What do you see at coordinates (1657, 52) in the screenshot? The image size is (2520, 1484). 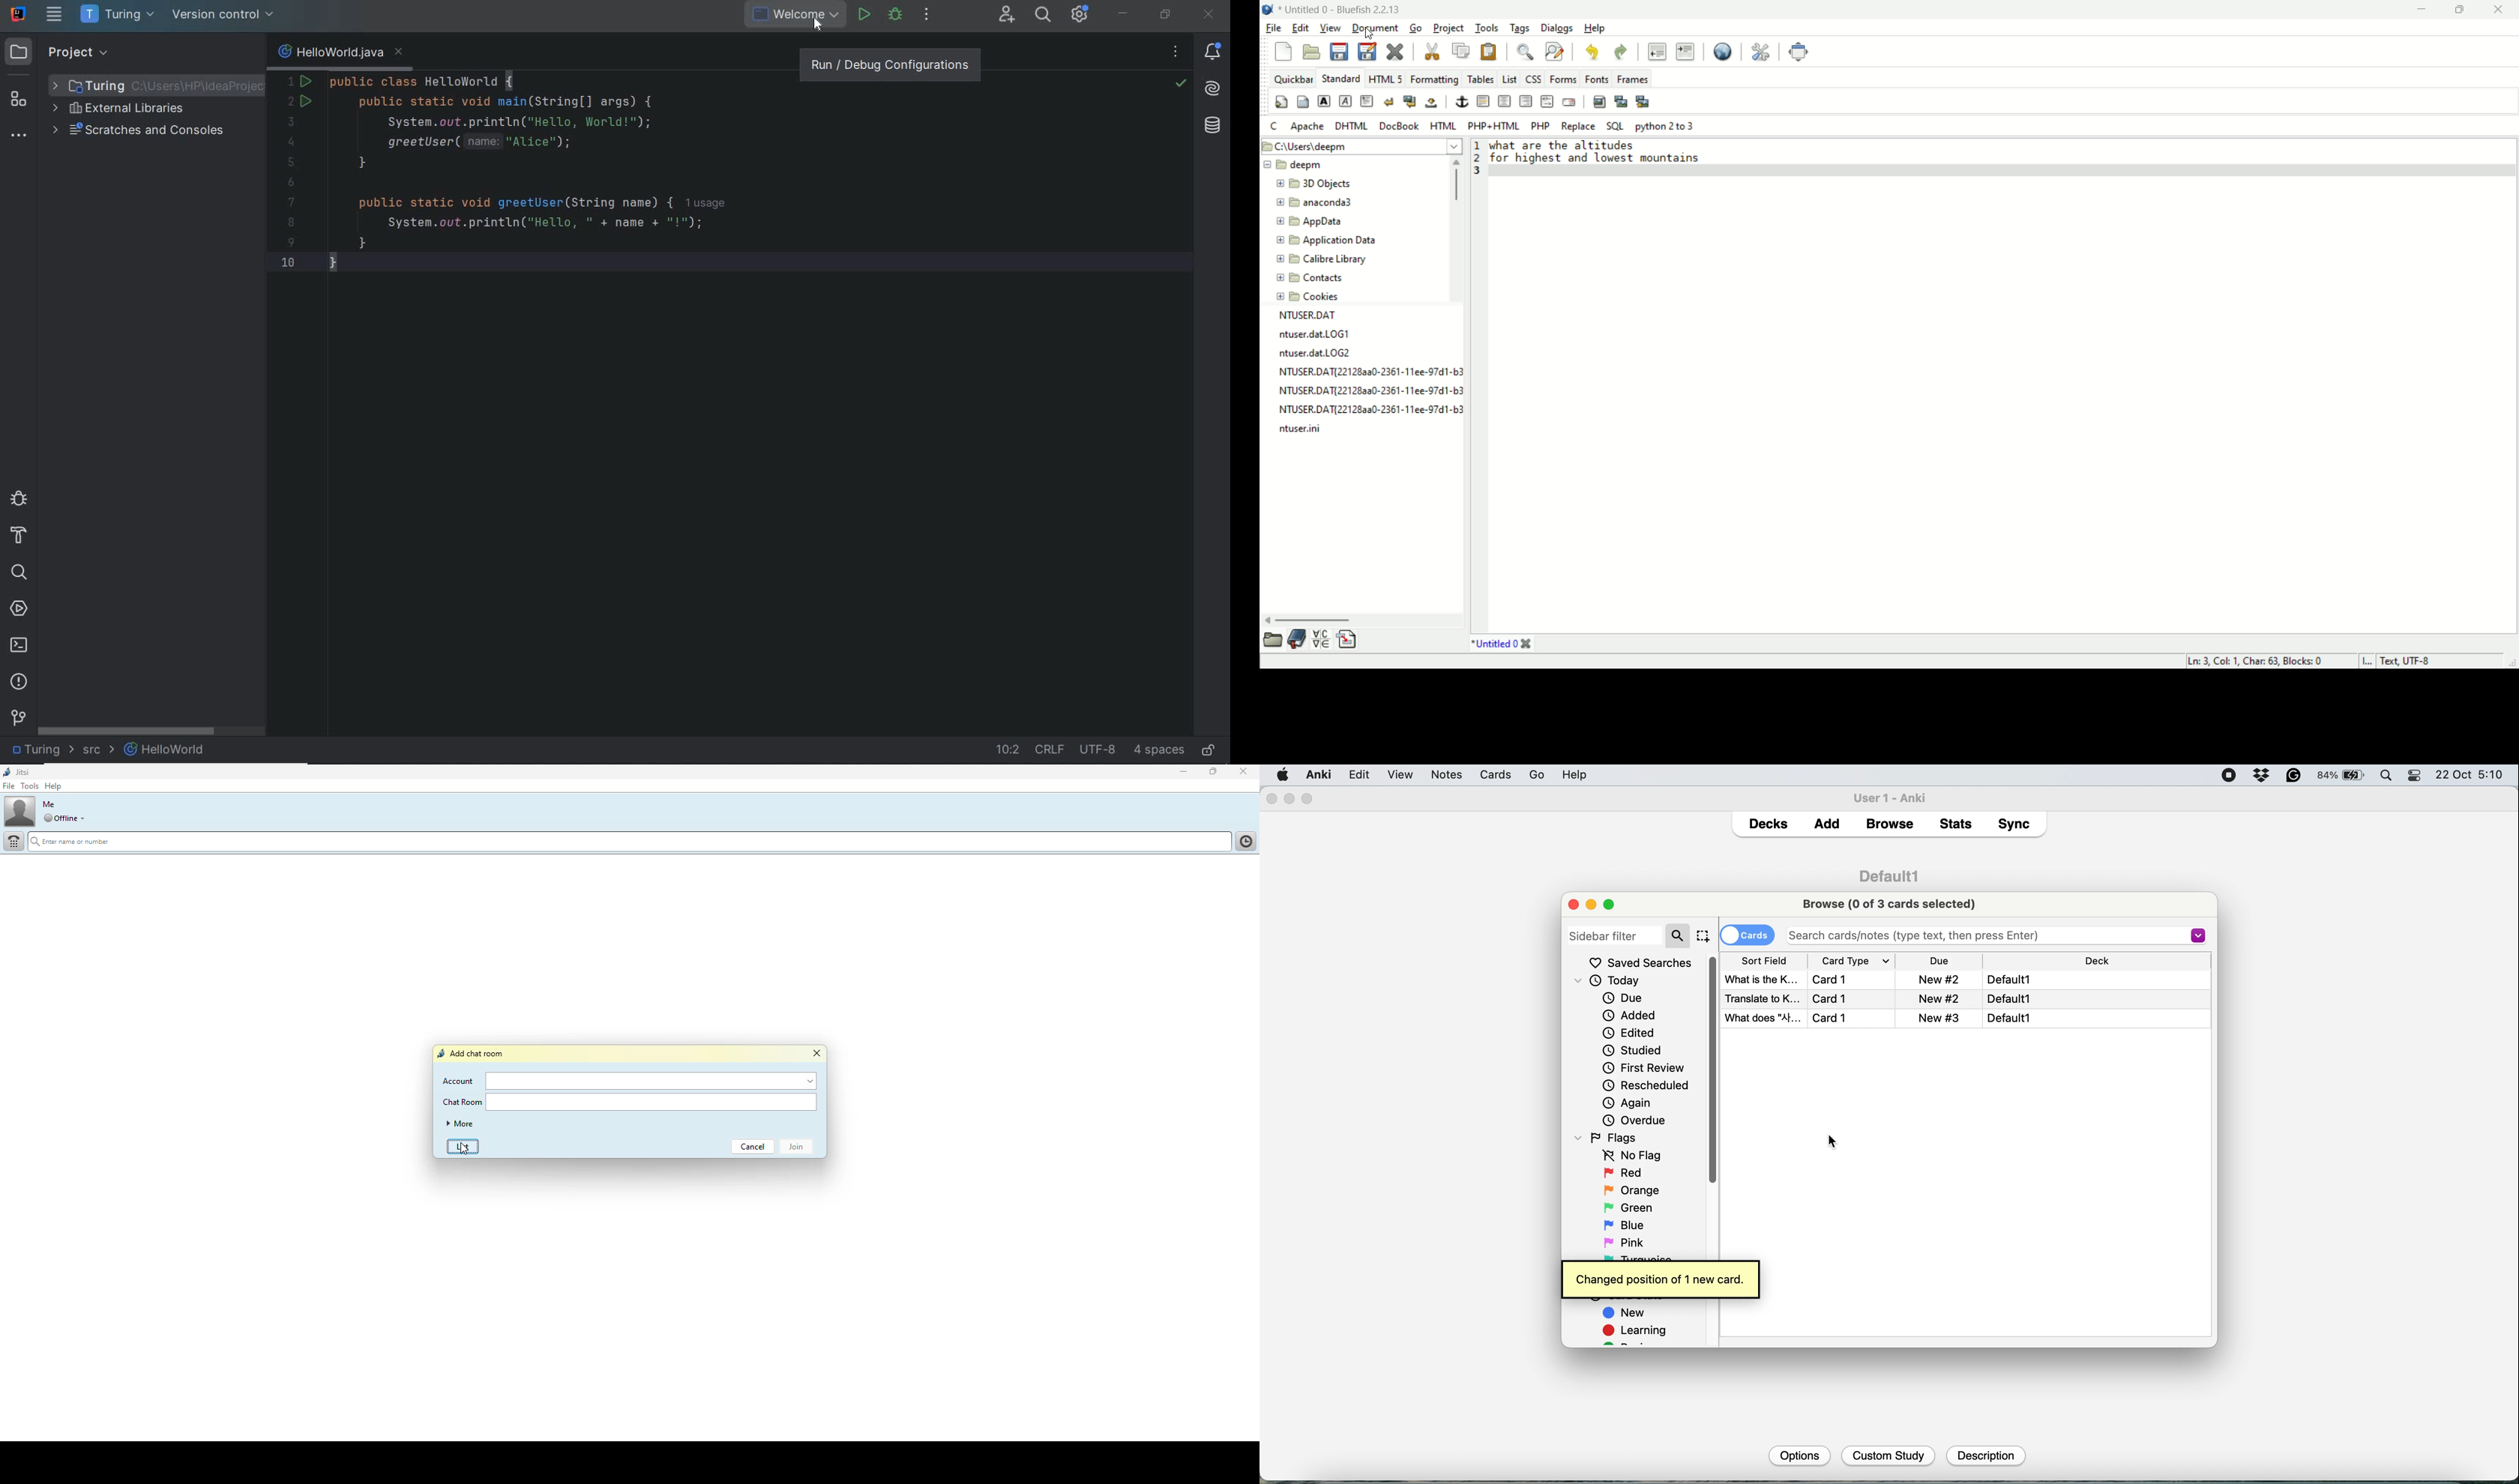 I see `unindent` at bounding box center [1657, 52].